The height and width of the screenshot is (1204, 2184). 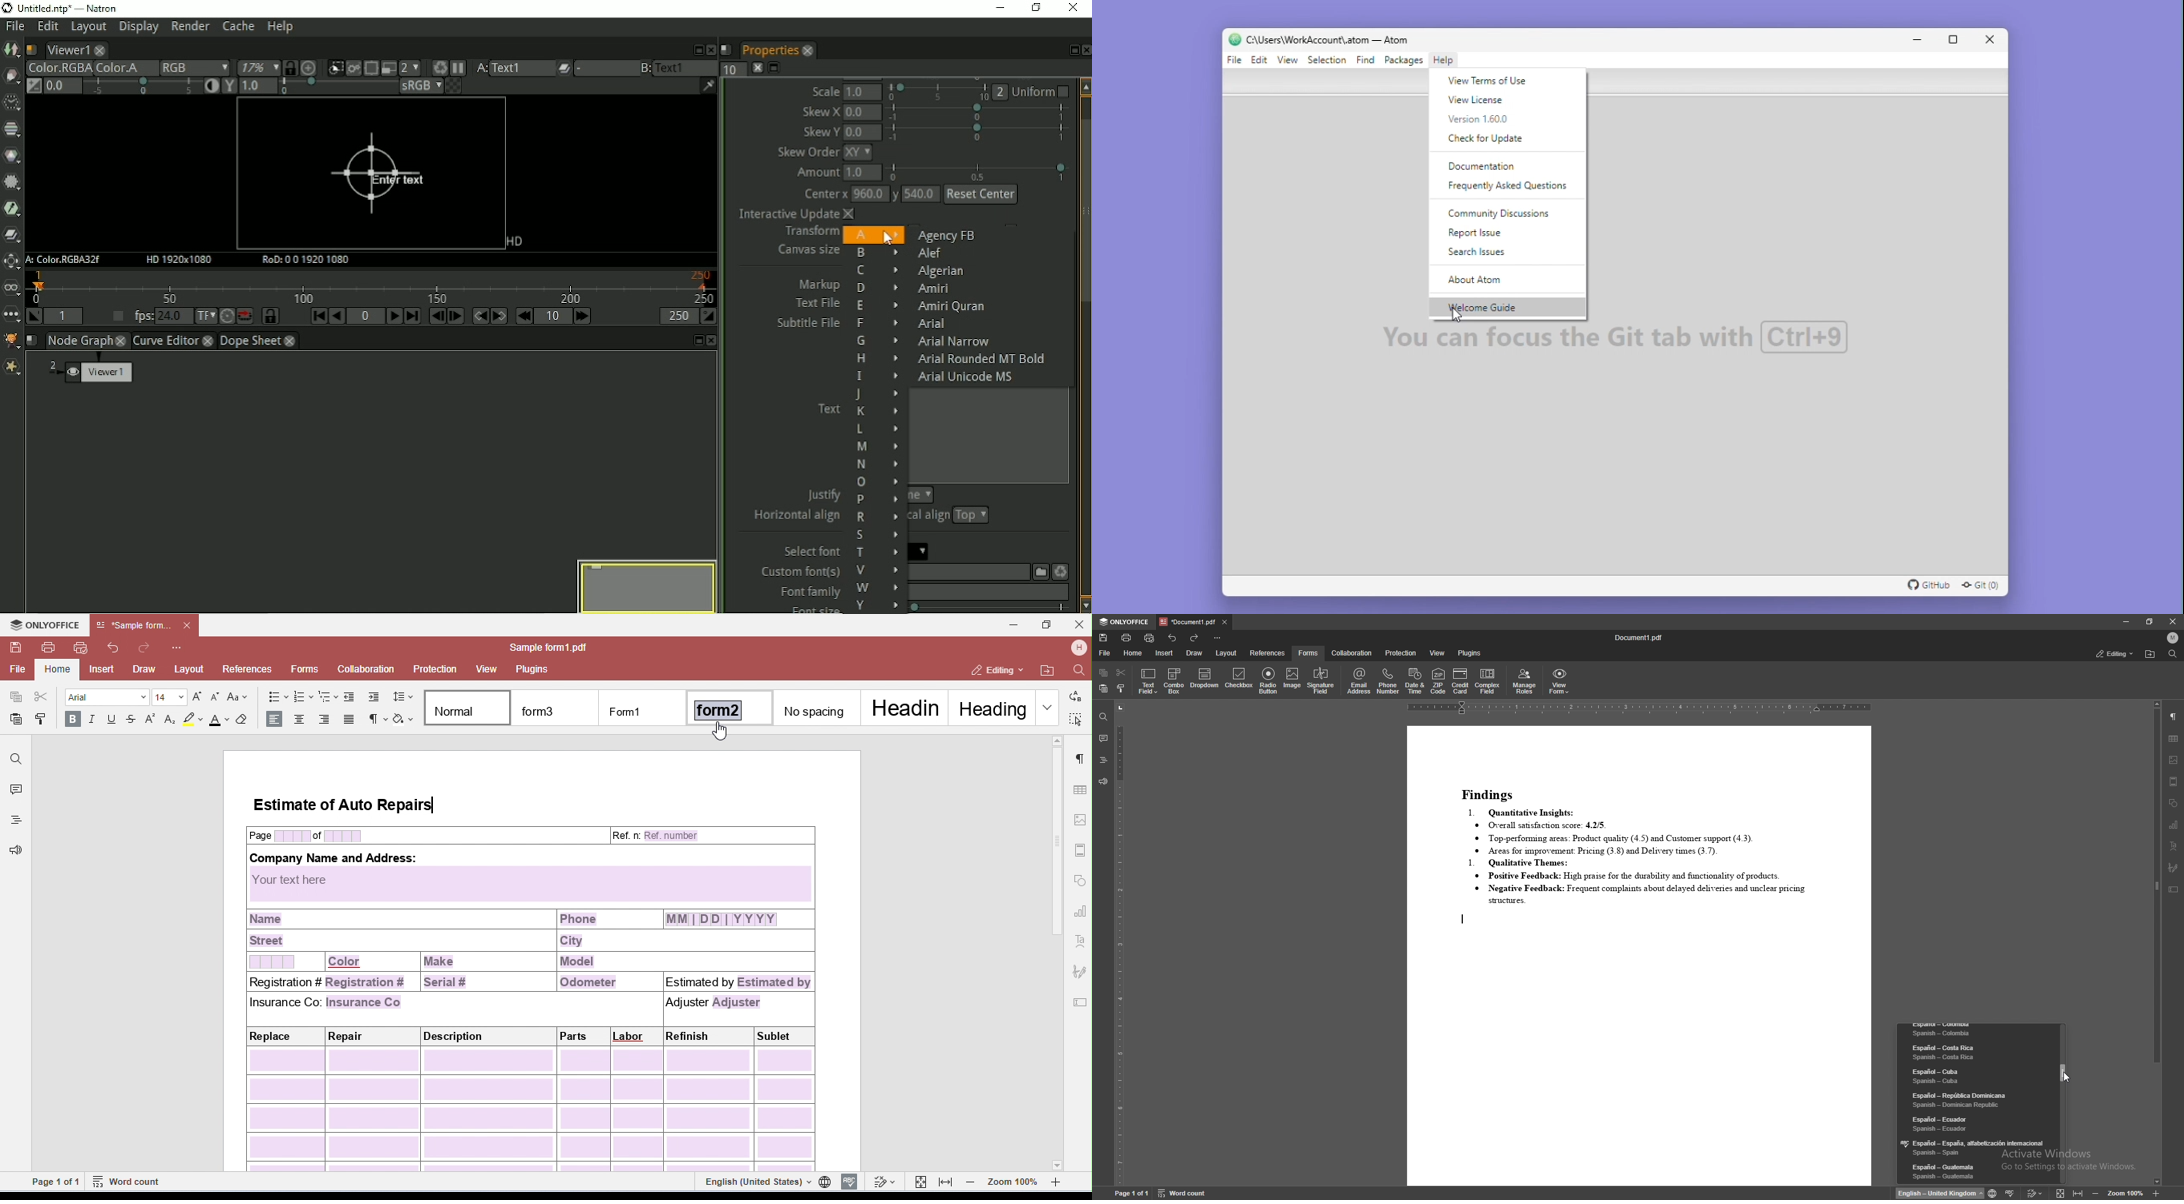 I want to click on protection, so click(x=1400, y=653).